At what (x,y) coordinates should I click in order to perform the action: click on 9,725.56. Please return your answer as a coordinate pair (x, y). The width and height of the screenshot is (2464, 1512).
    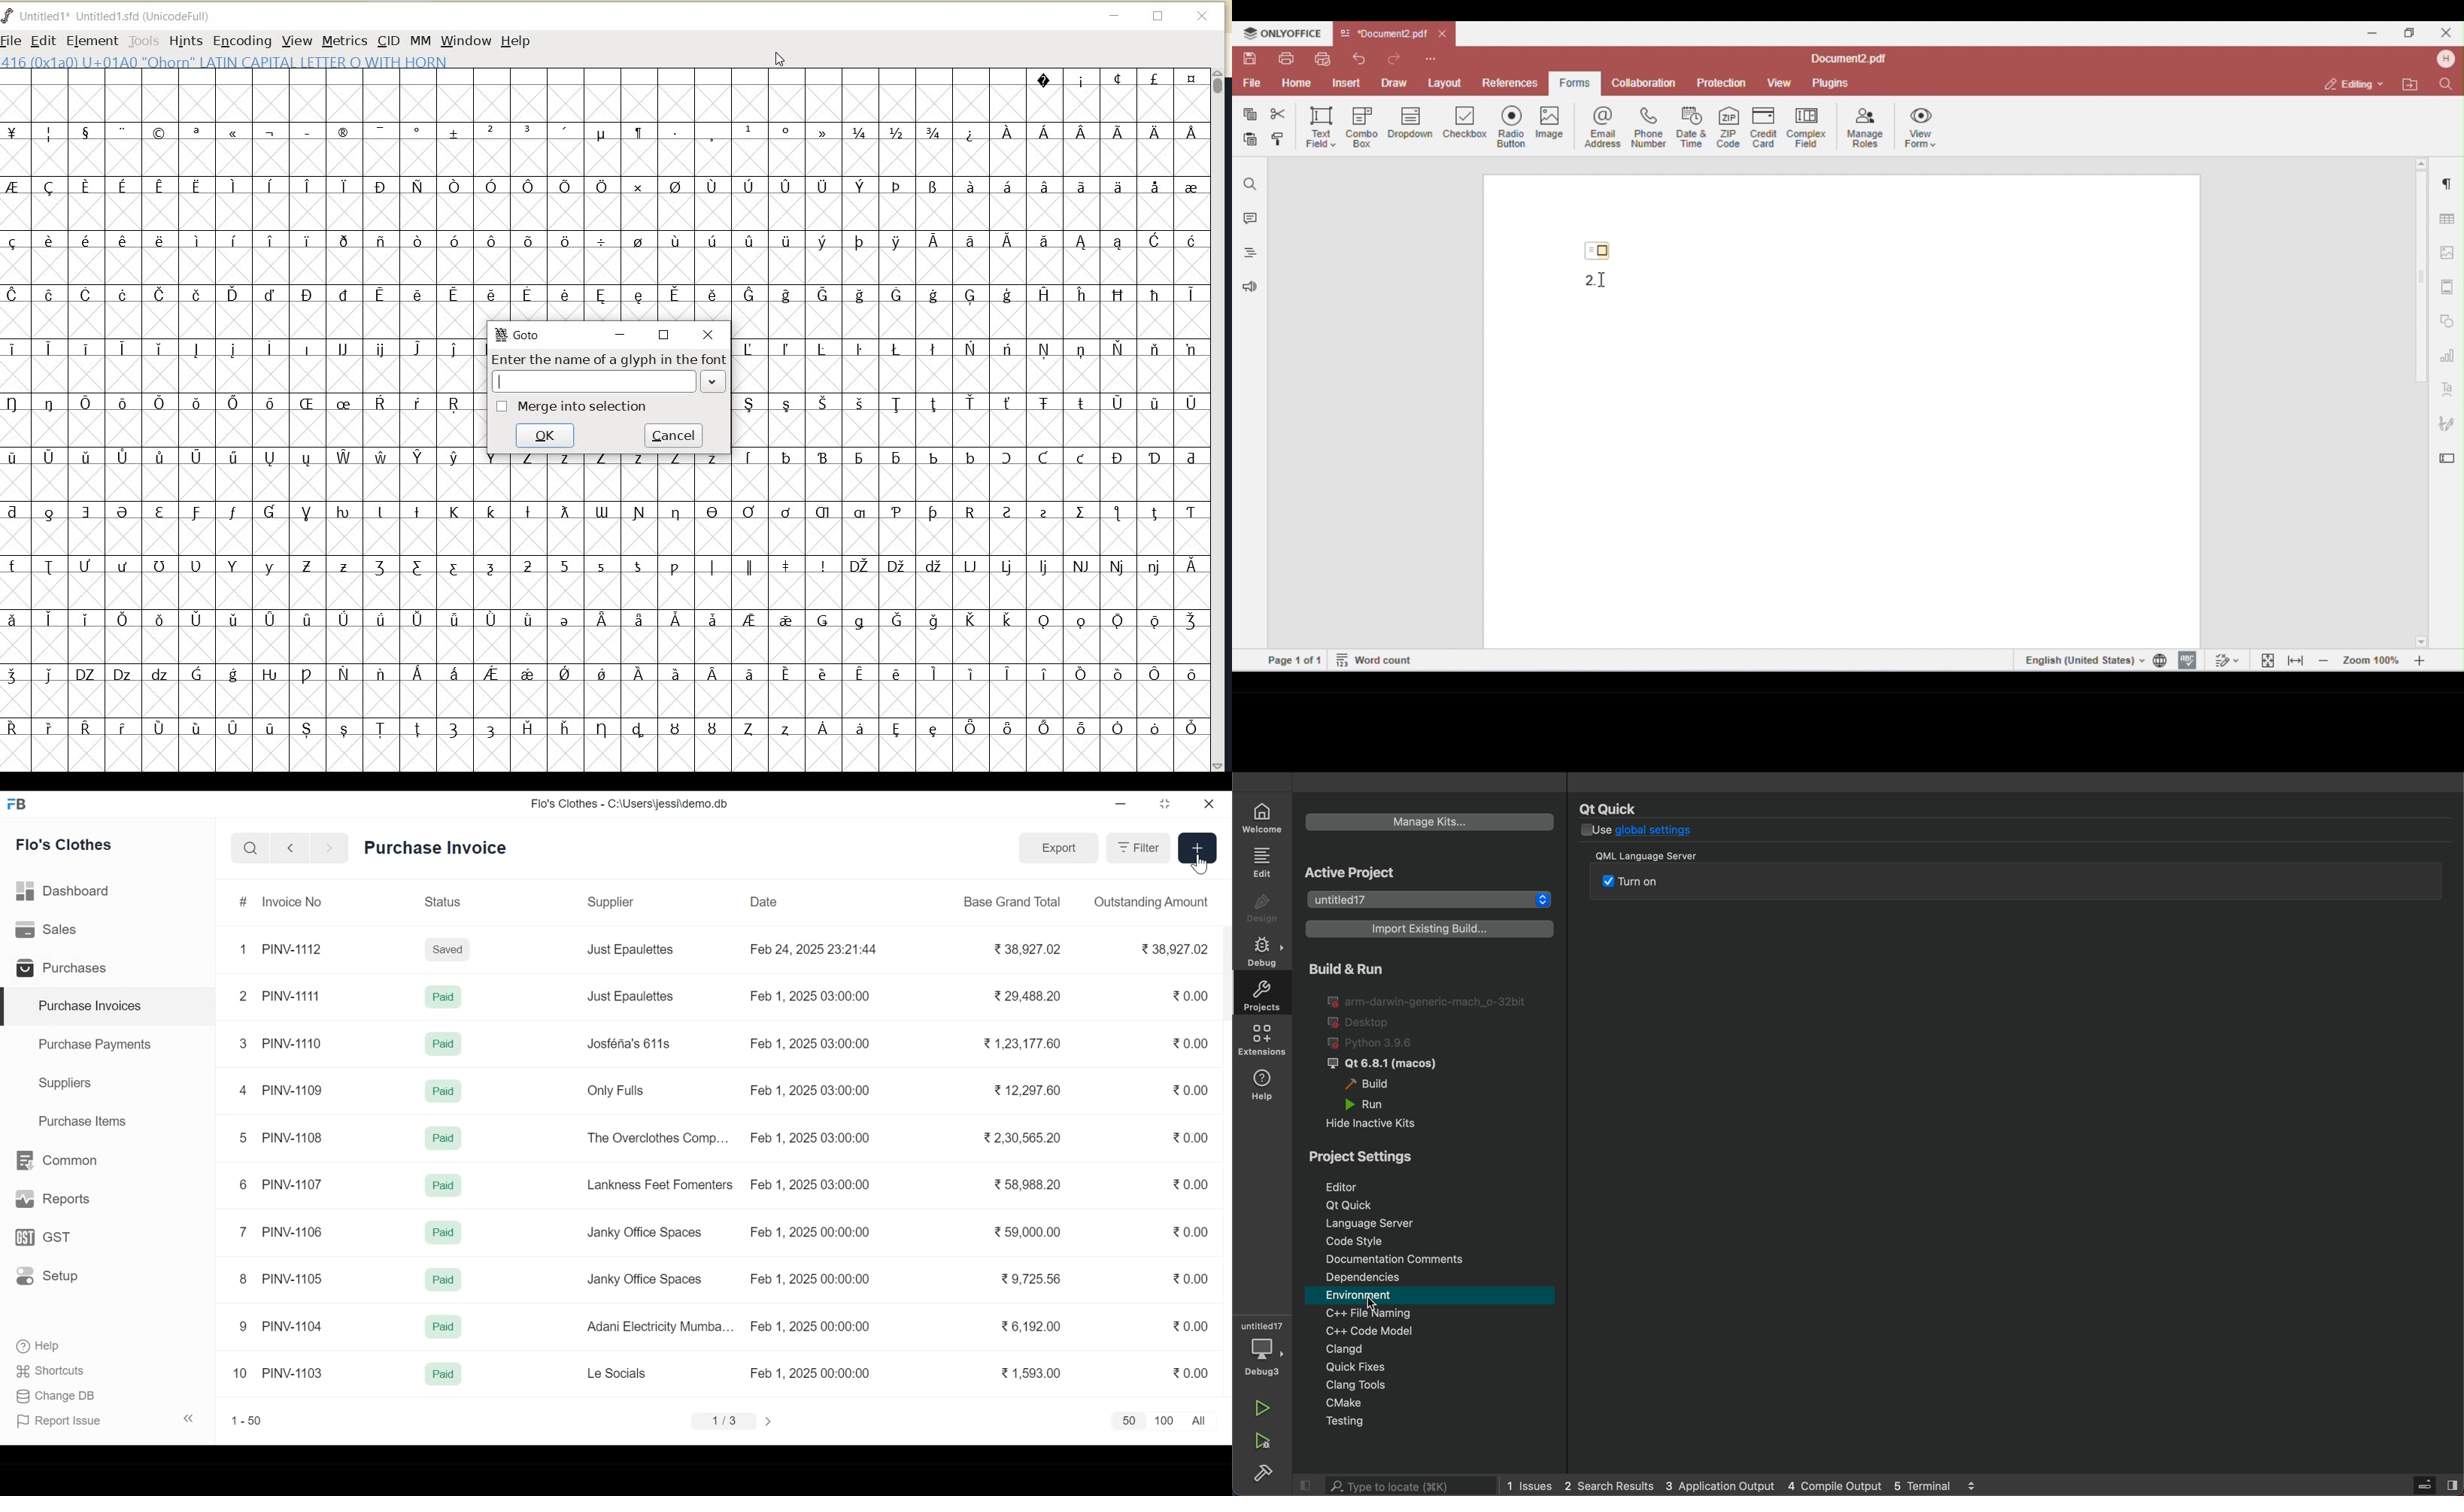
    Looking at the image, I should click on (1032, 1277).